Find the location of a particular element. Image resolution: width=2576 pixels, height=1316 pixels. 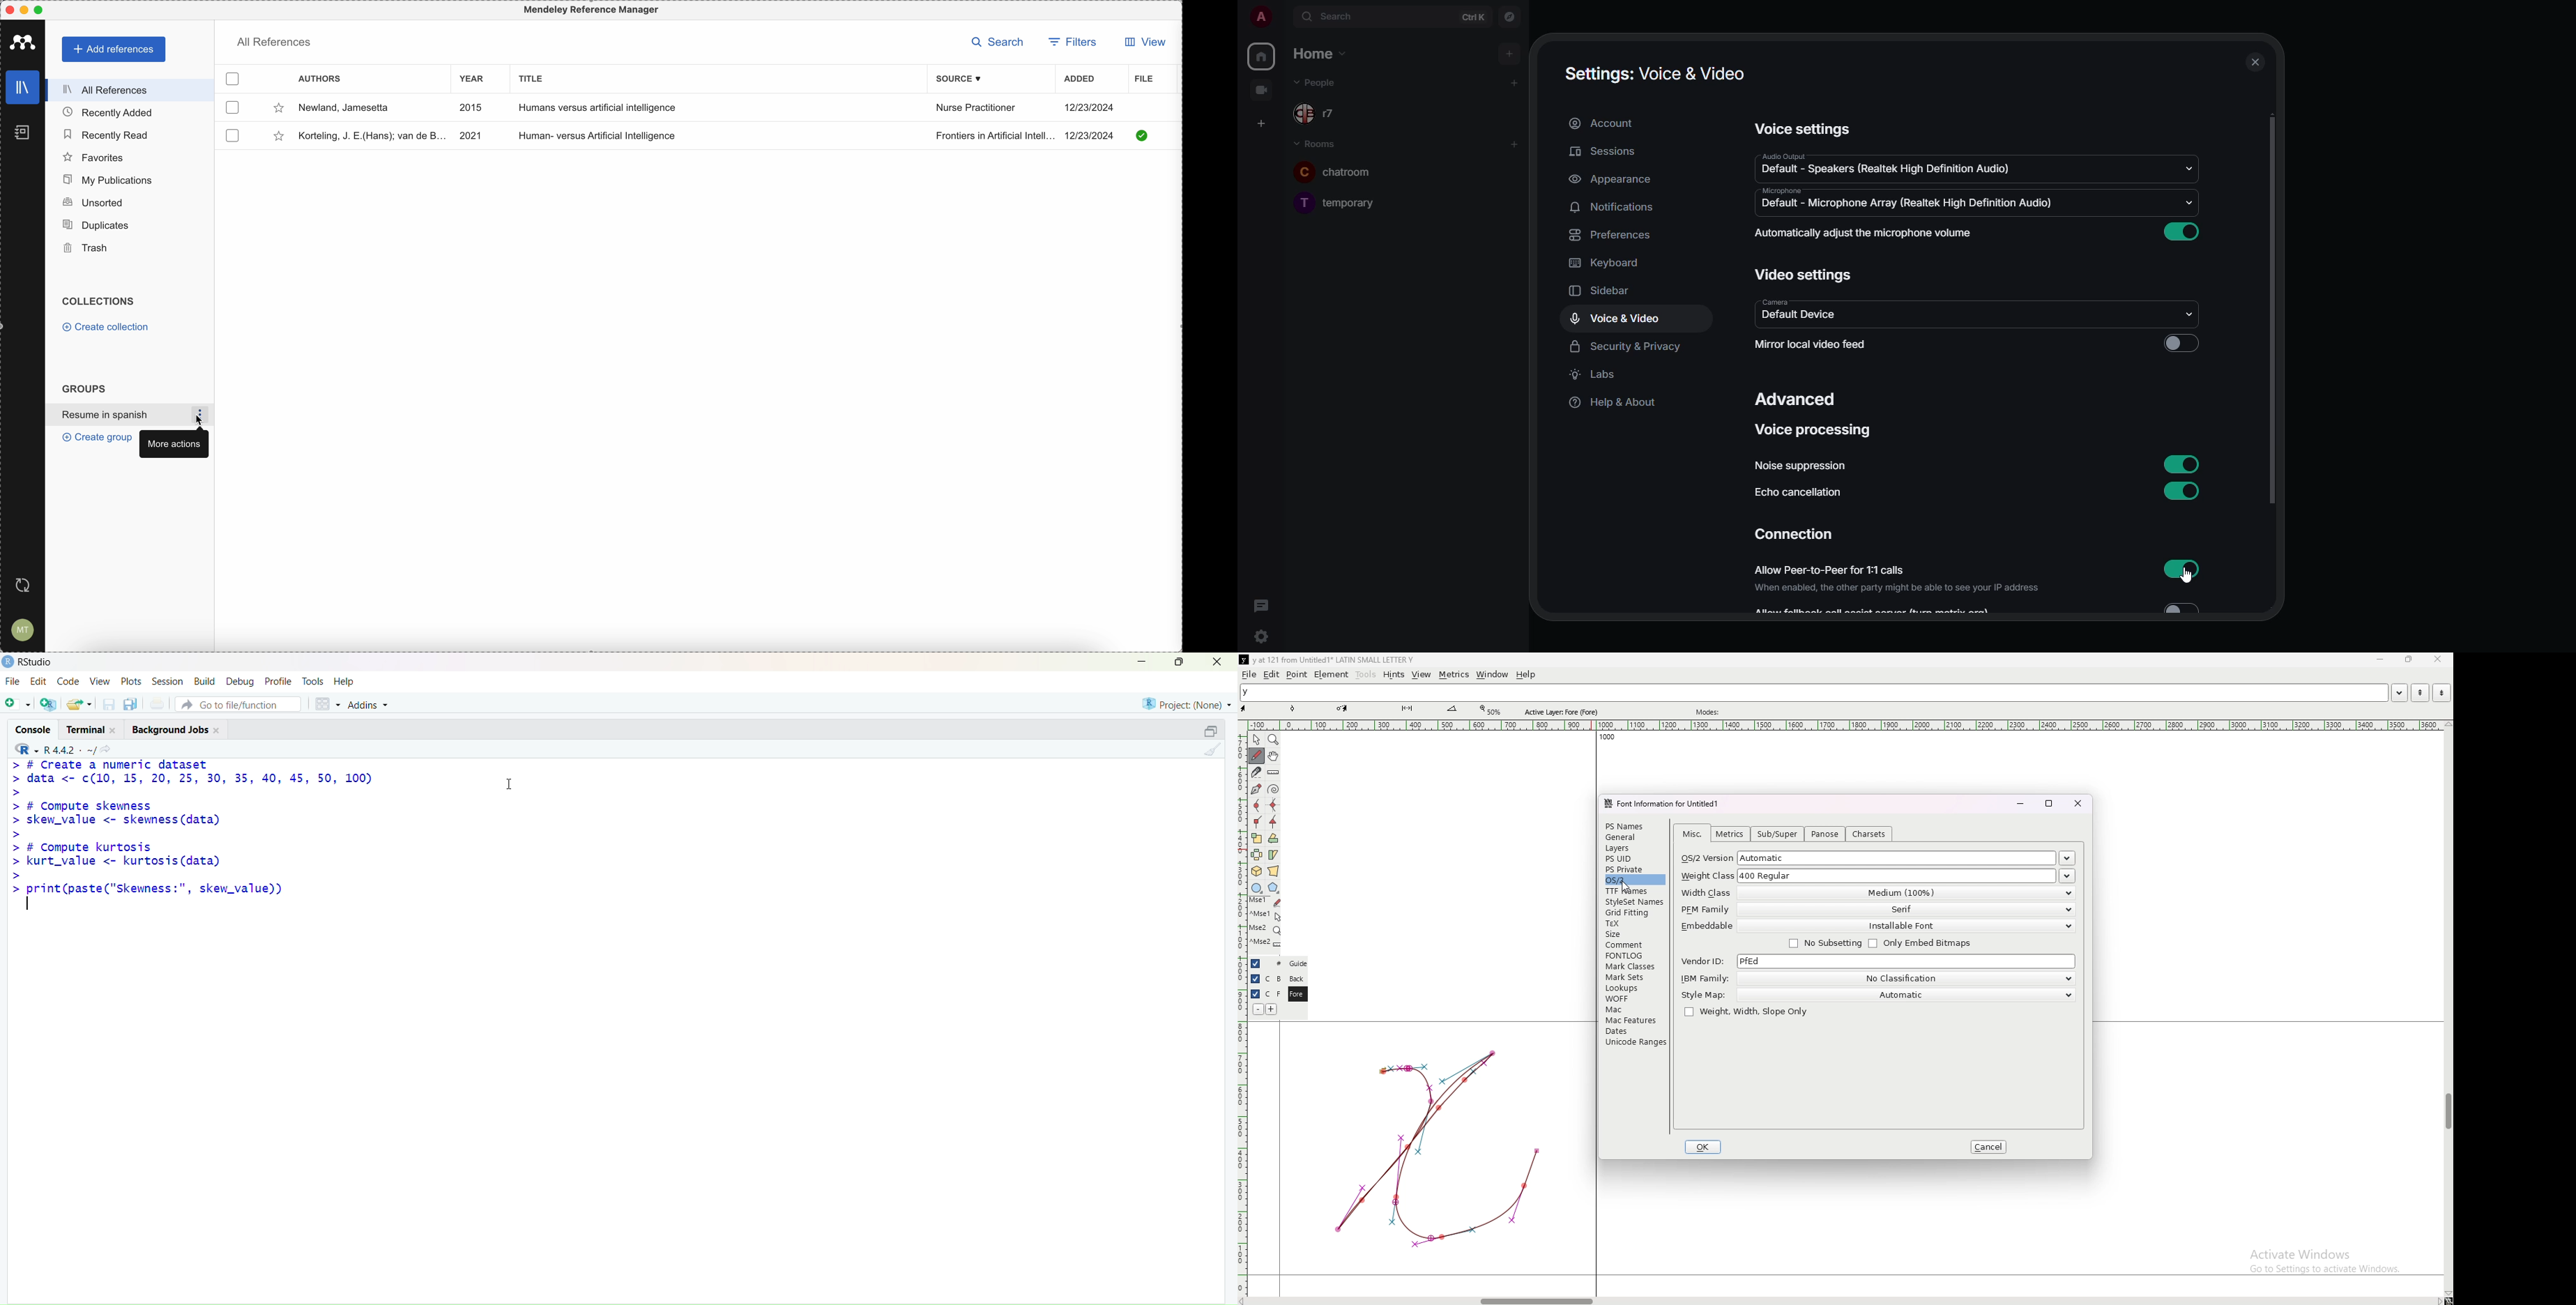

keyboard is located at coordinates (1608, 262).